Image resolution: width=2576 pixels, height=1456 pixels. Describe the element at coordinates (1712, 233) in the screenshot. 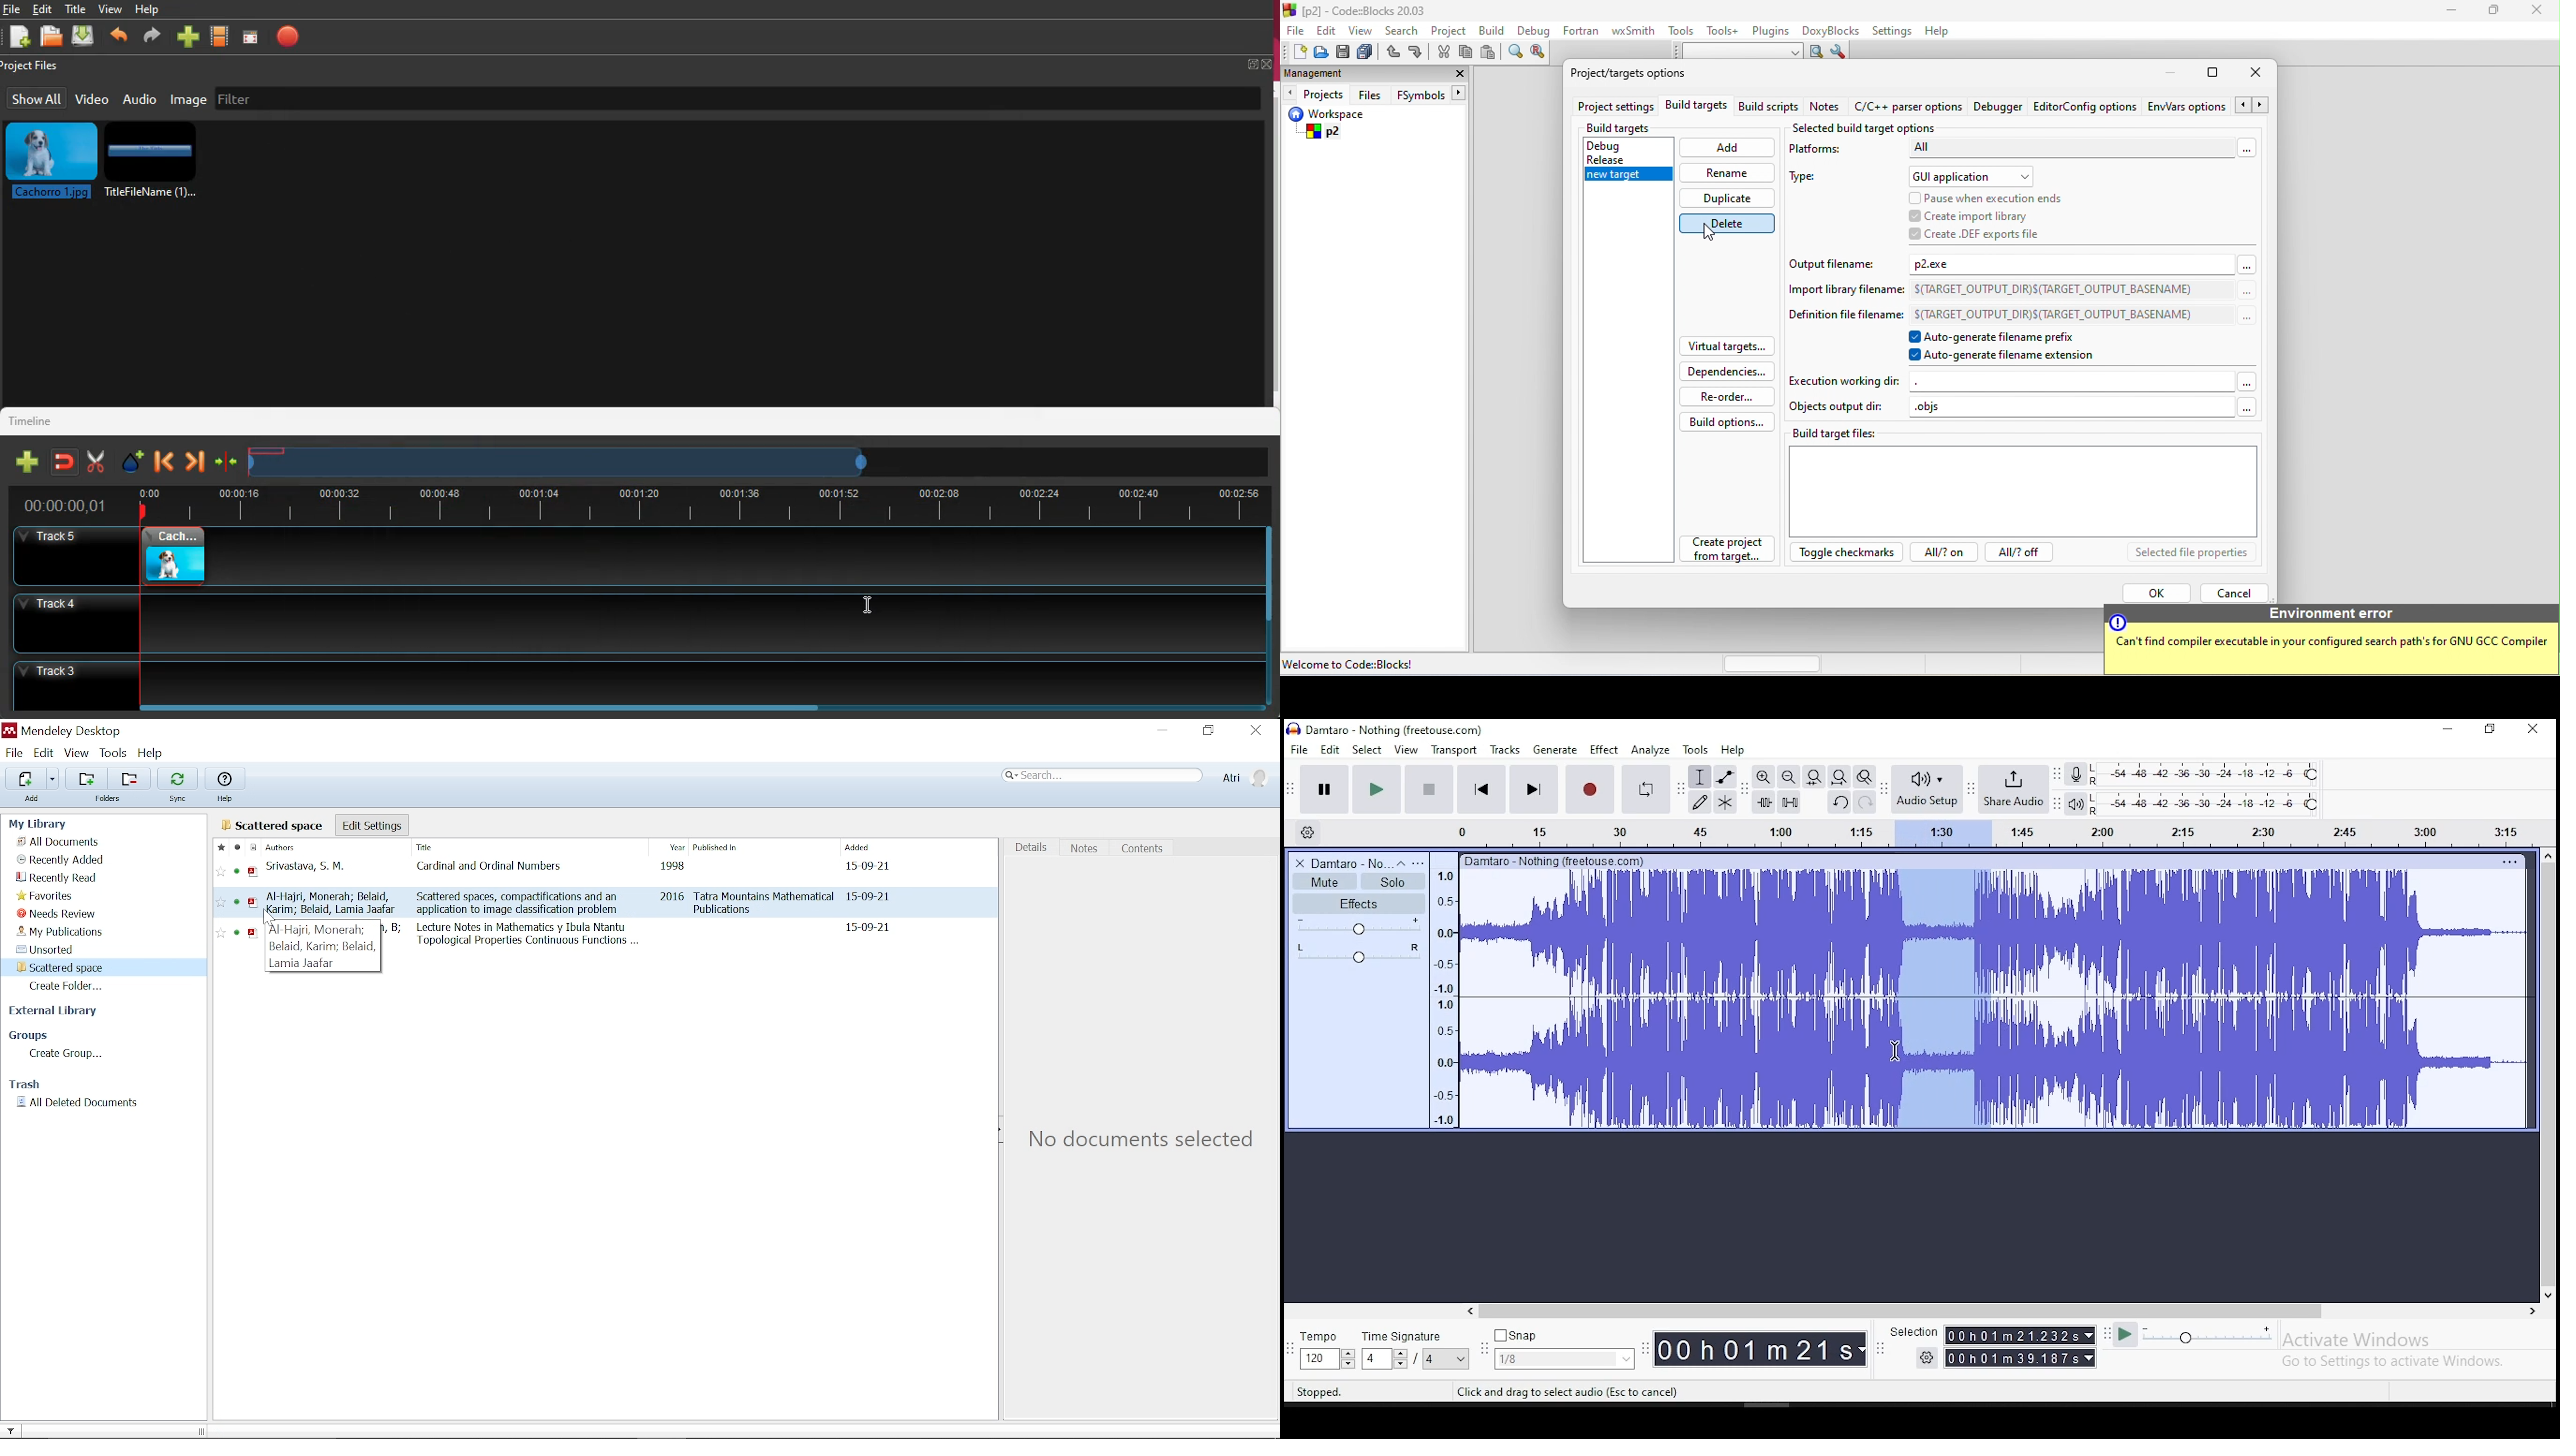

I see `cursor movement` at that location.